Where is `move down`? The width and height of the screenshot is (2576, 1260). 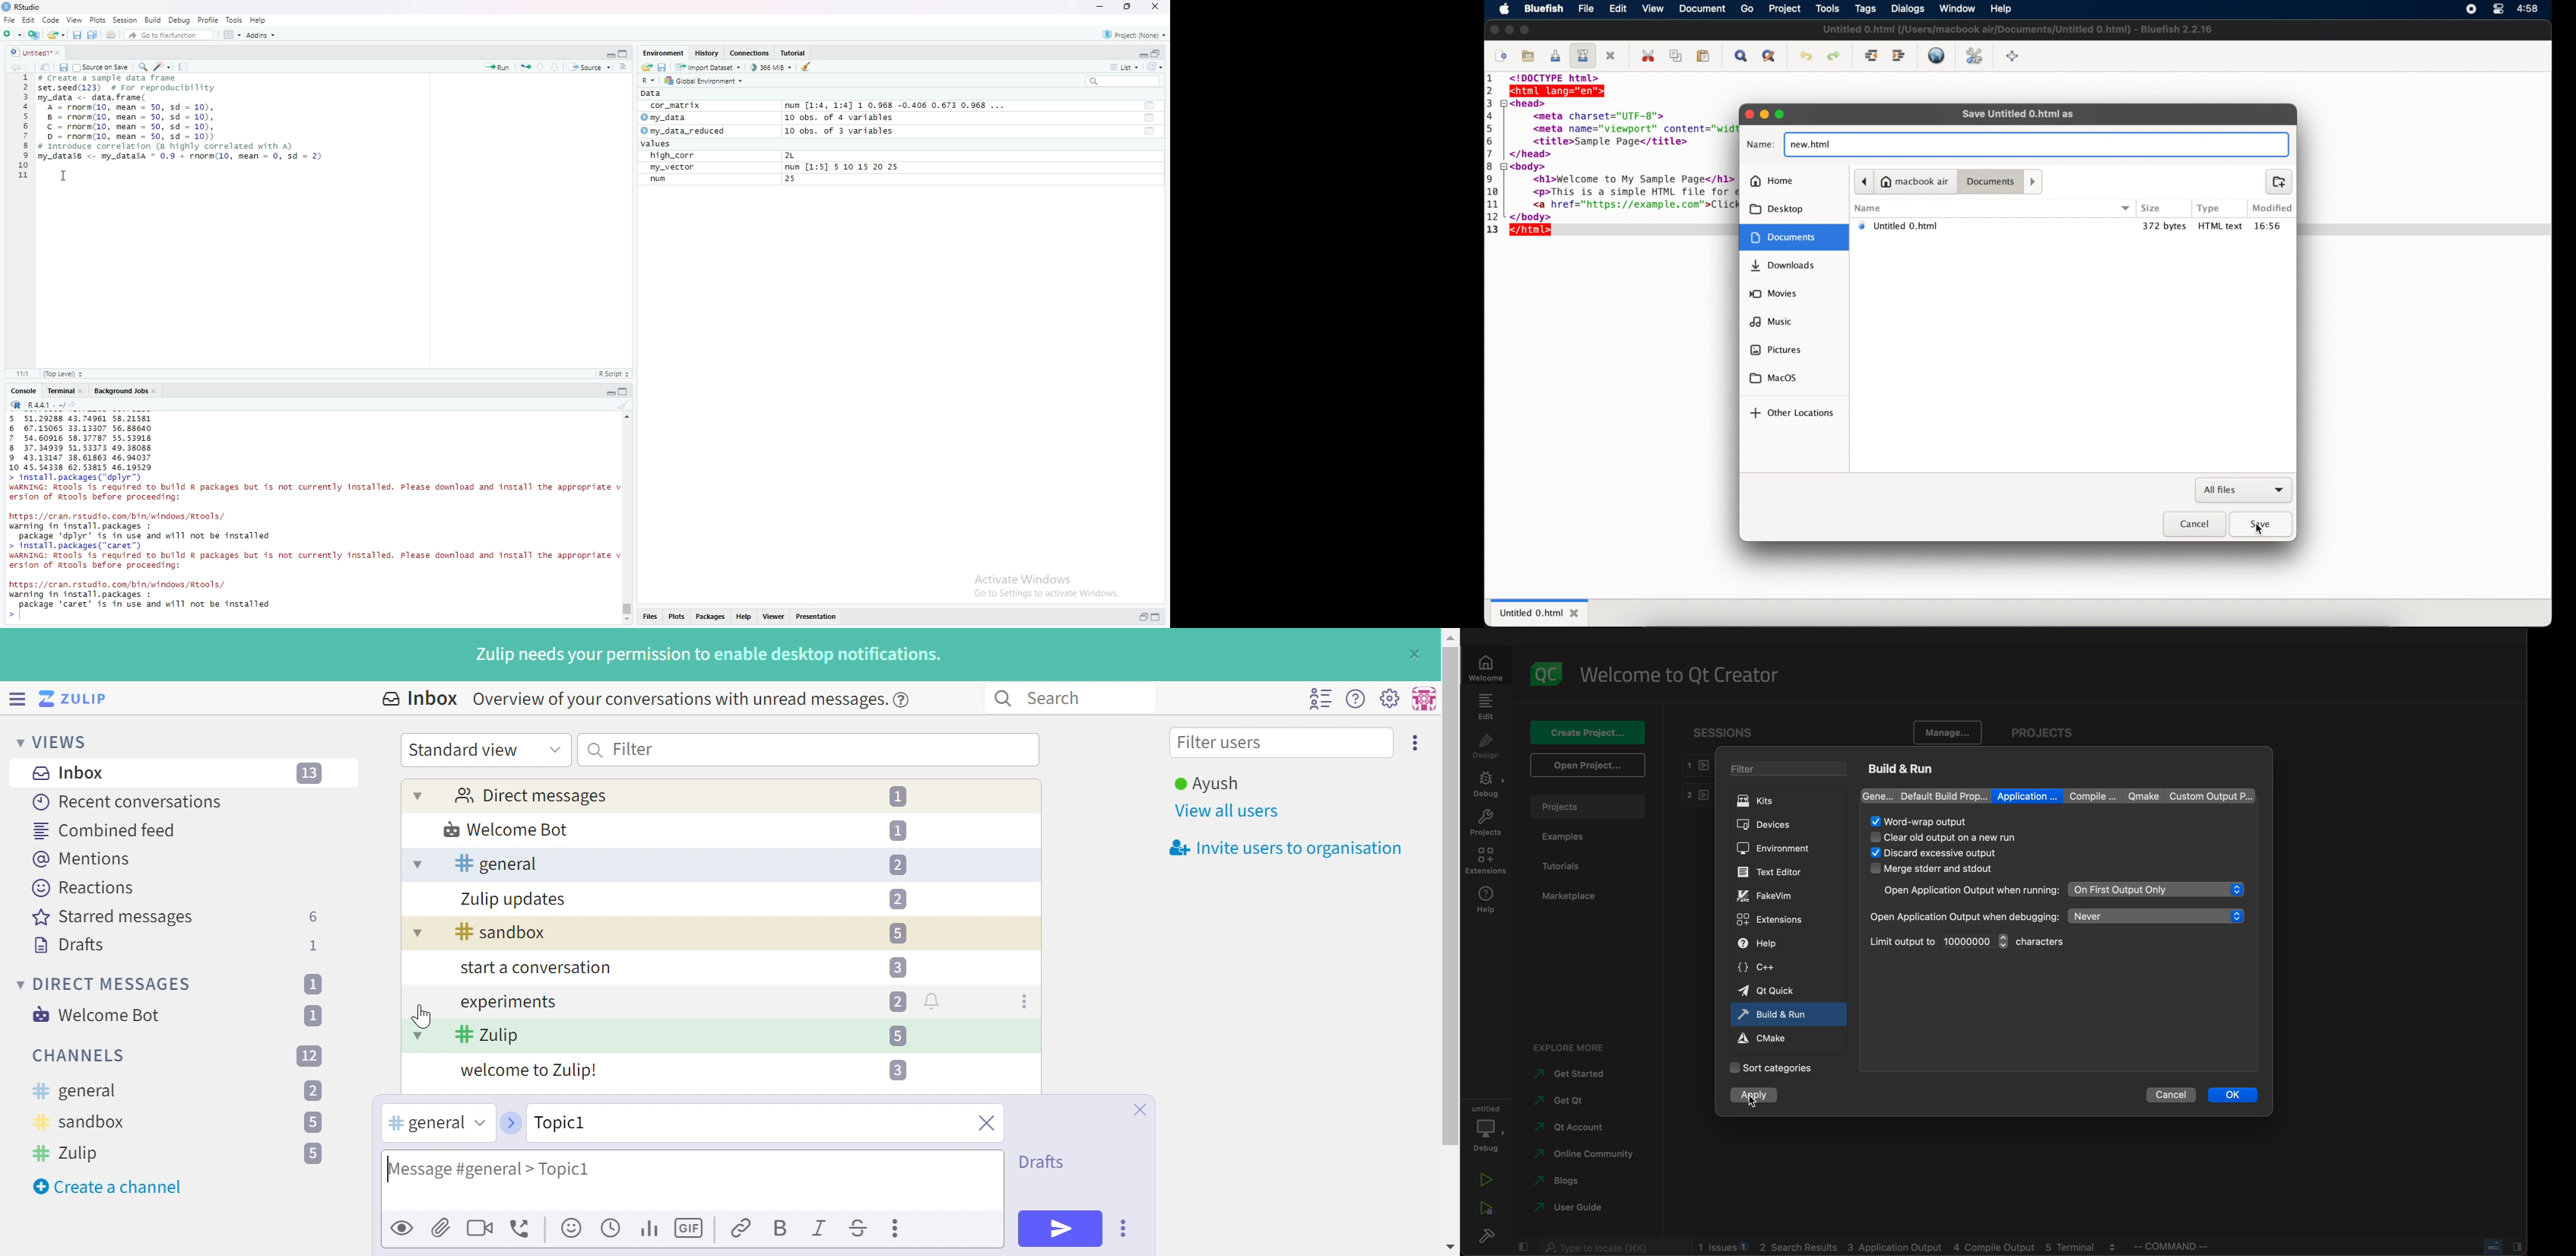
move down is located at coordinates (1450, 1247).